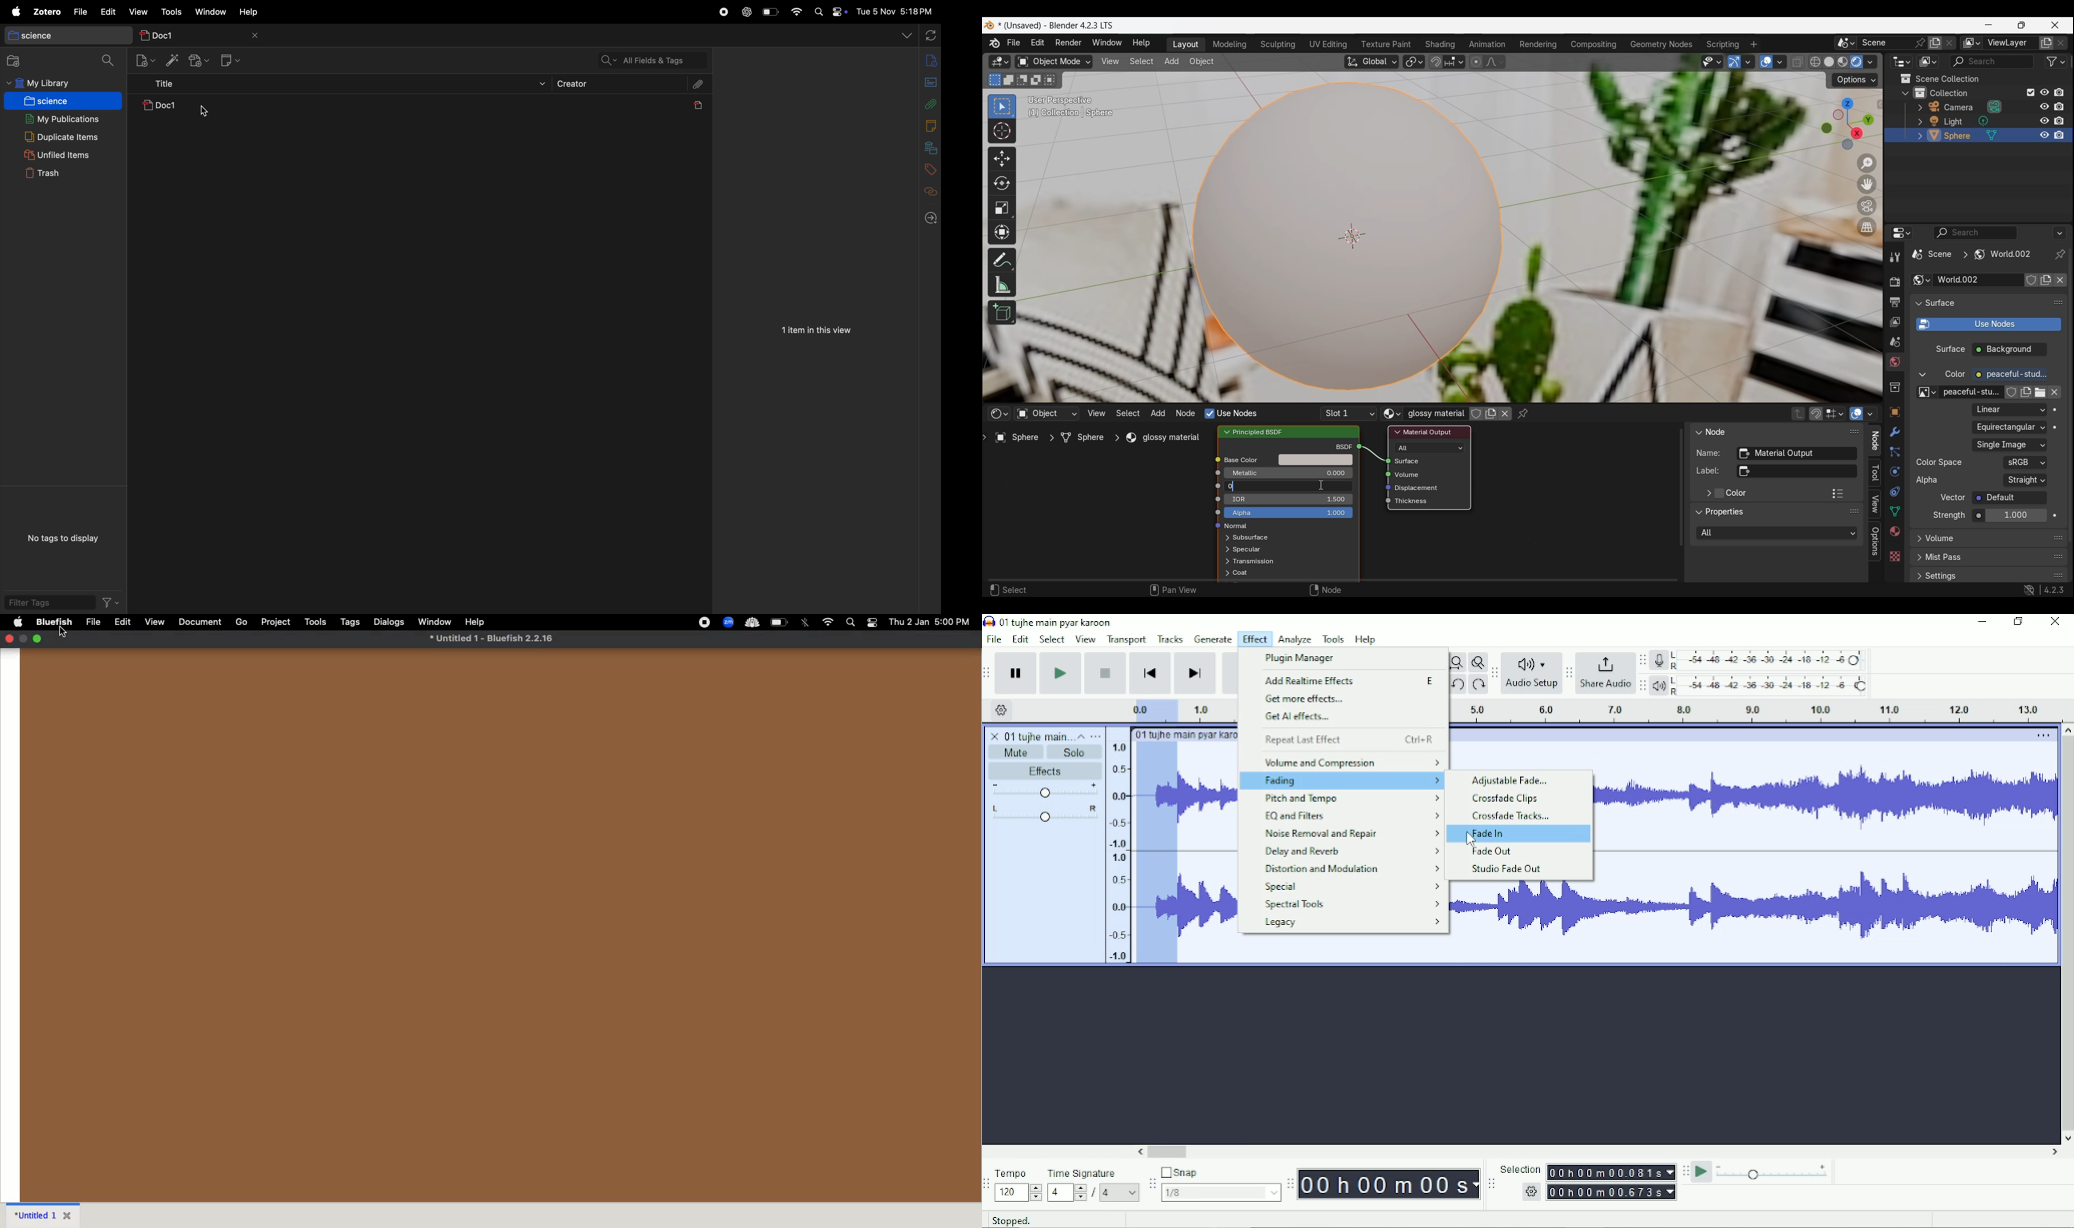 Image resolution: width=2100 pixels, height=1232 pixels. I want to click on sphere, so click(1959, 137).